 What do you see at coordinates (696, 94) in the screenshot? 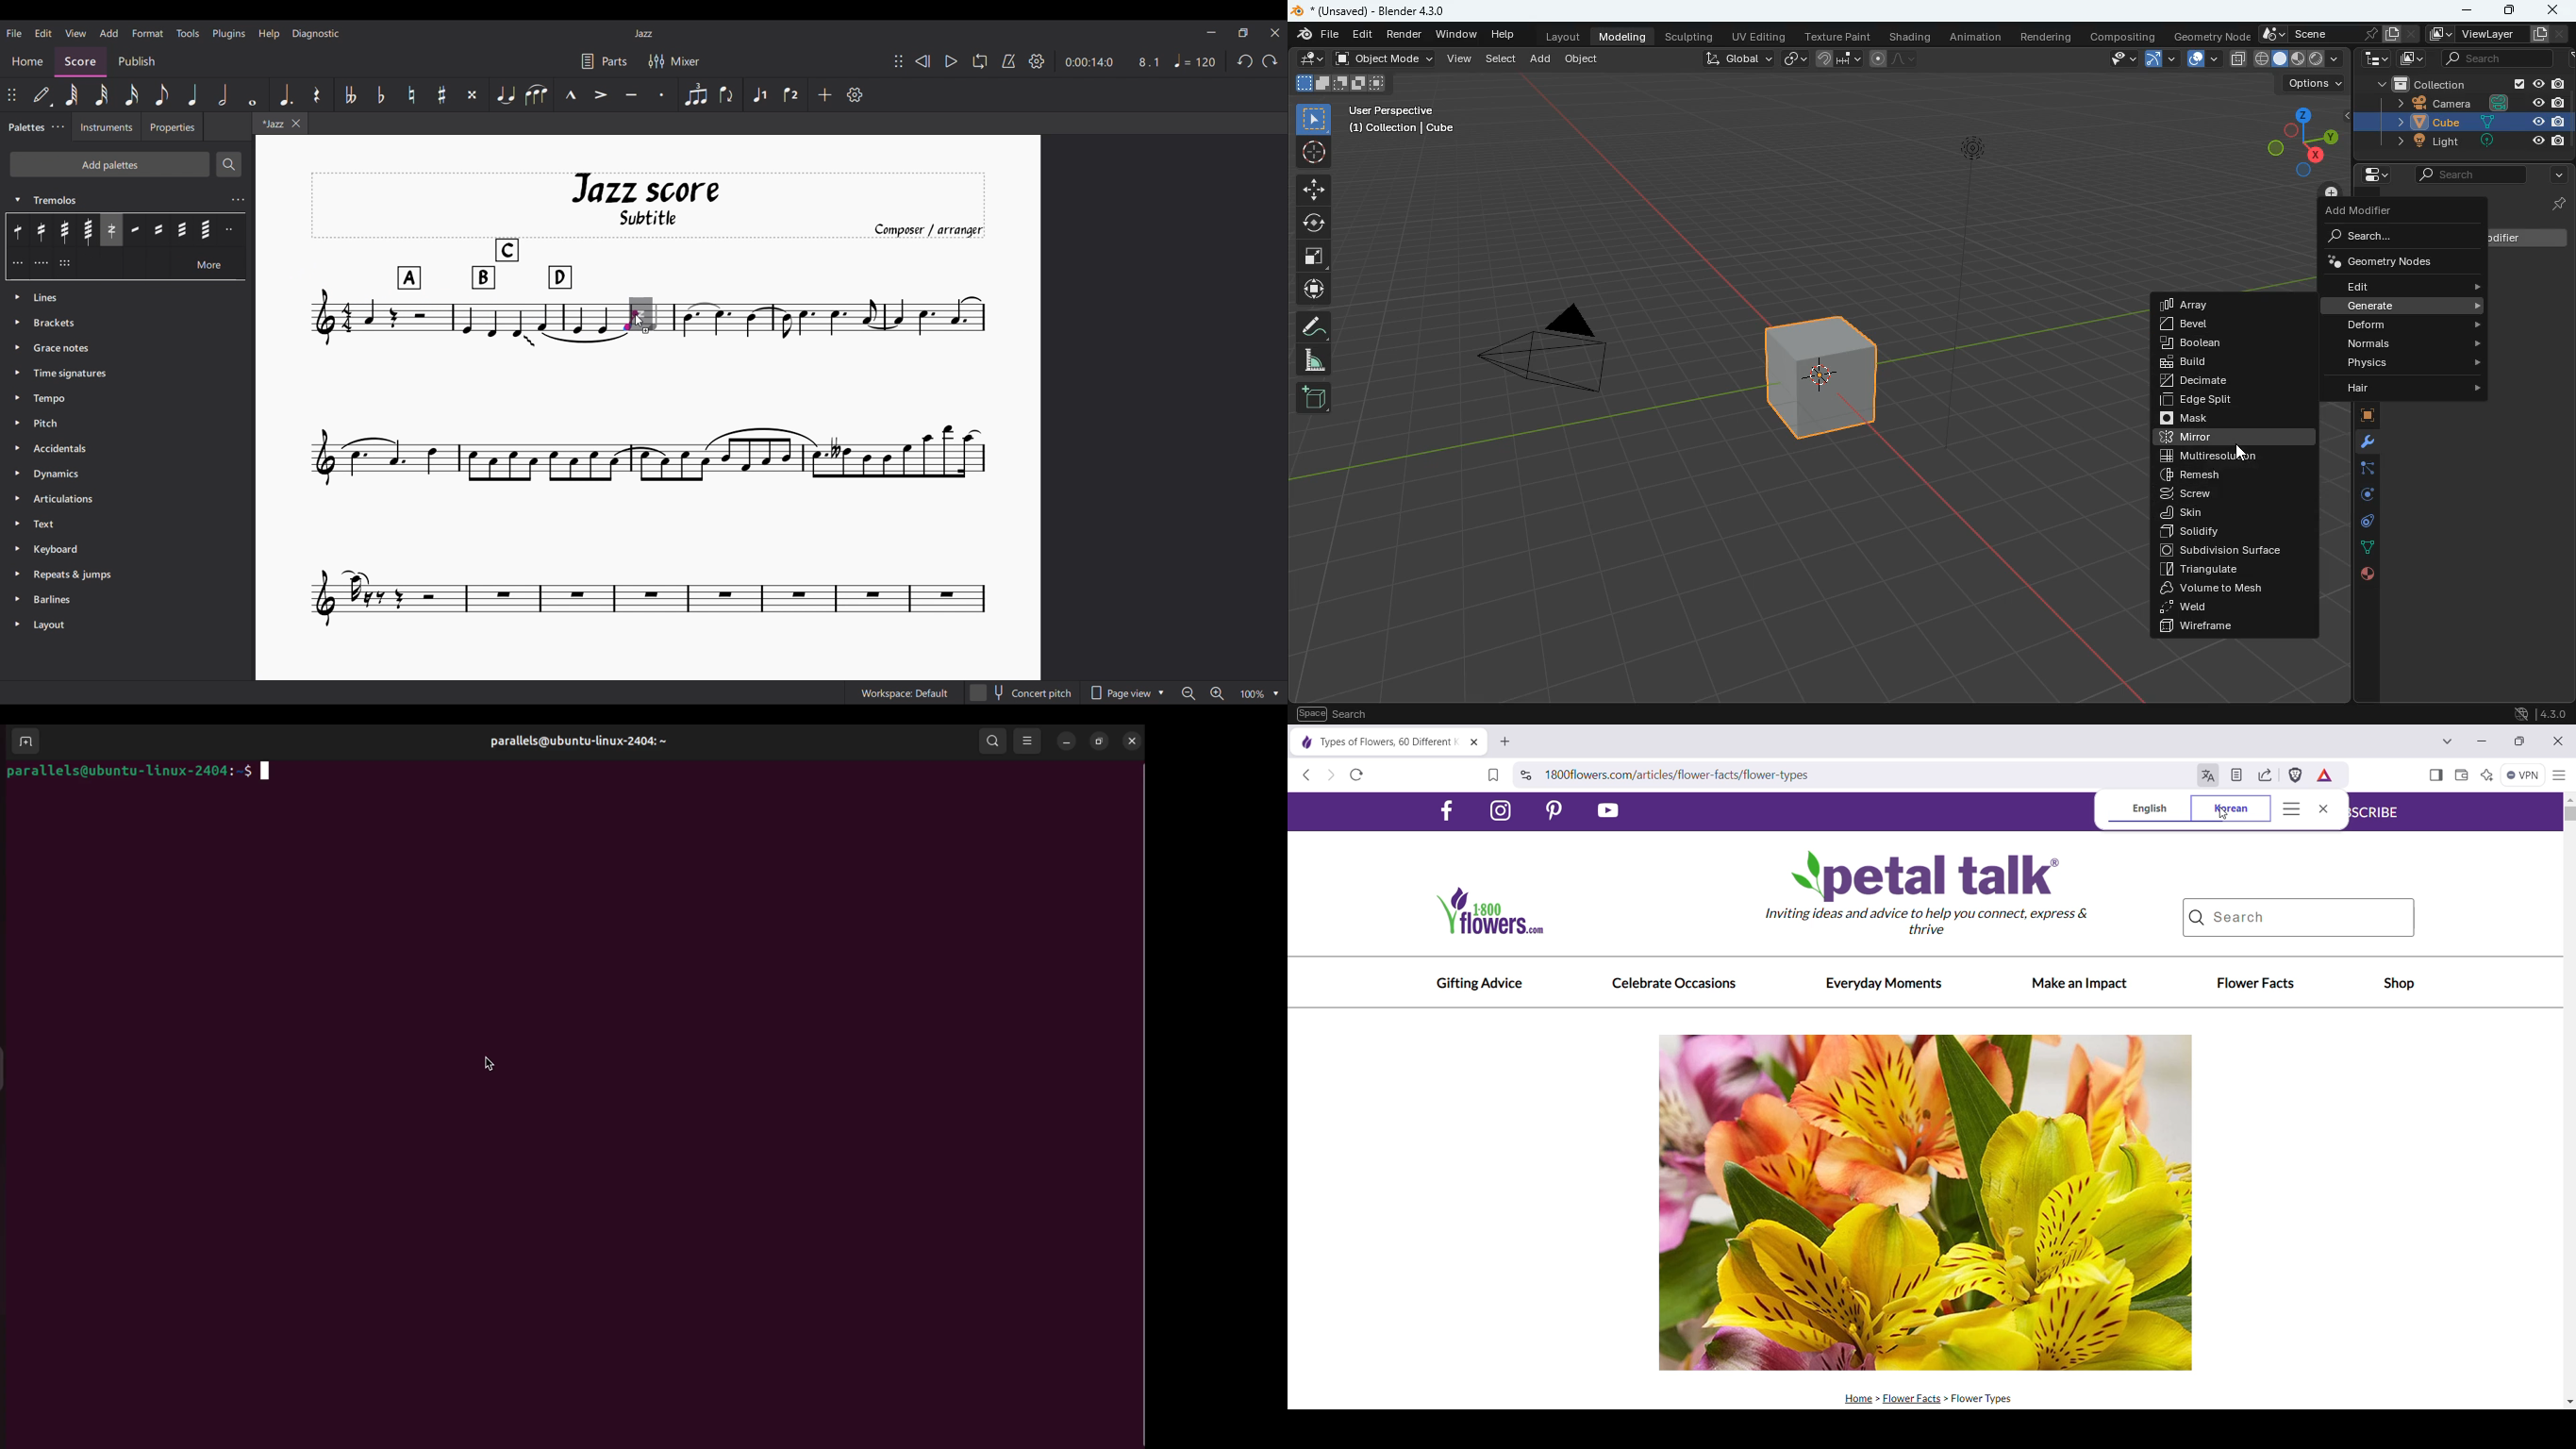
I see `Tuplet` at bounding box center [696, 94].